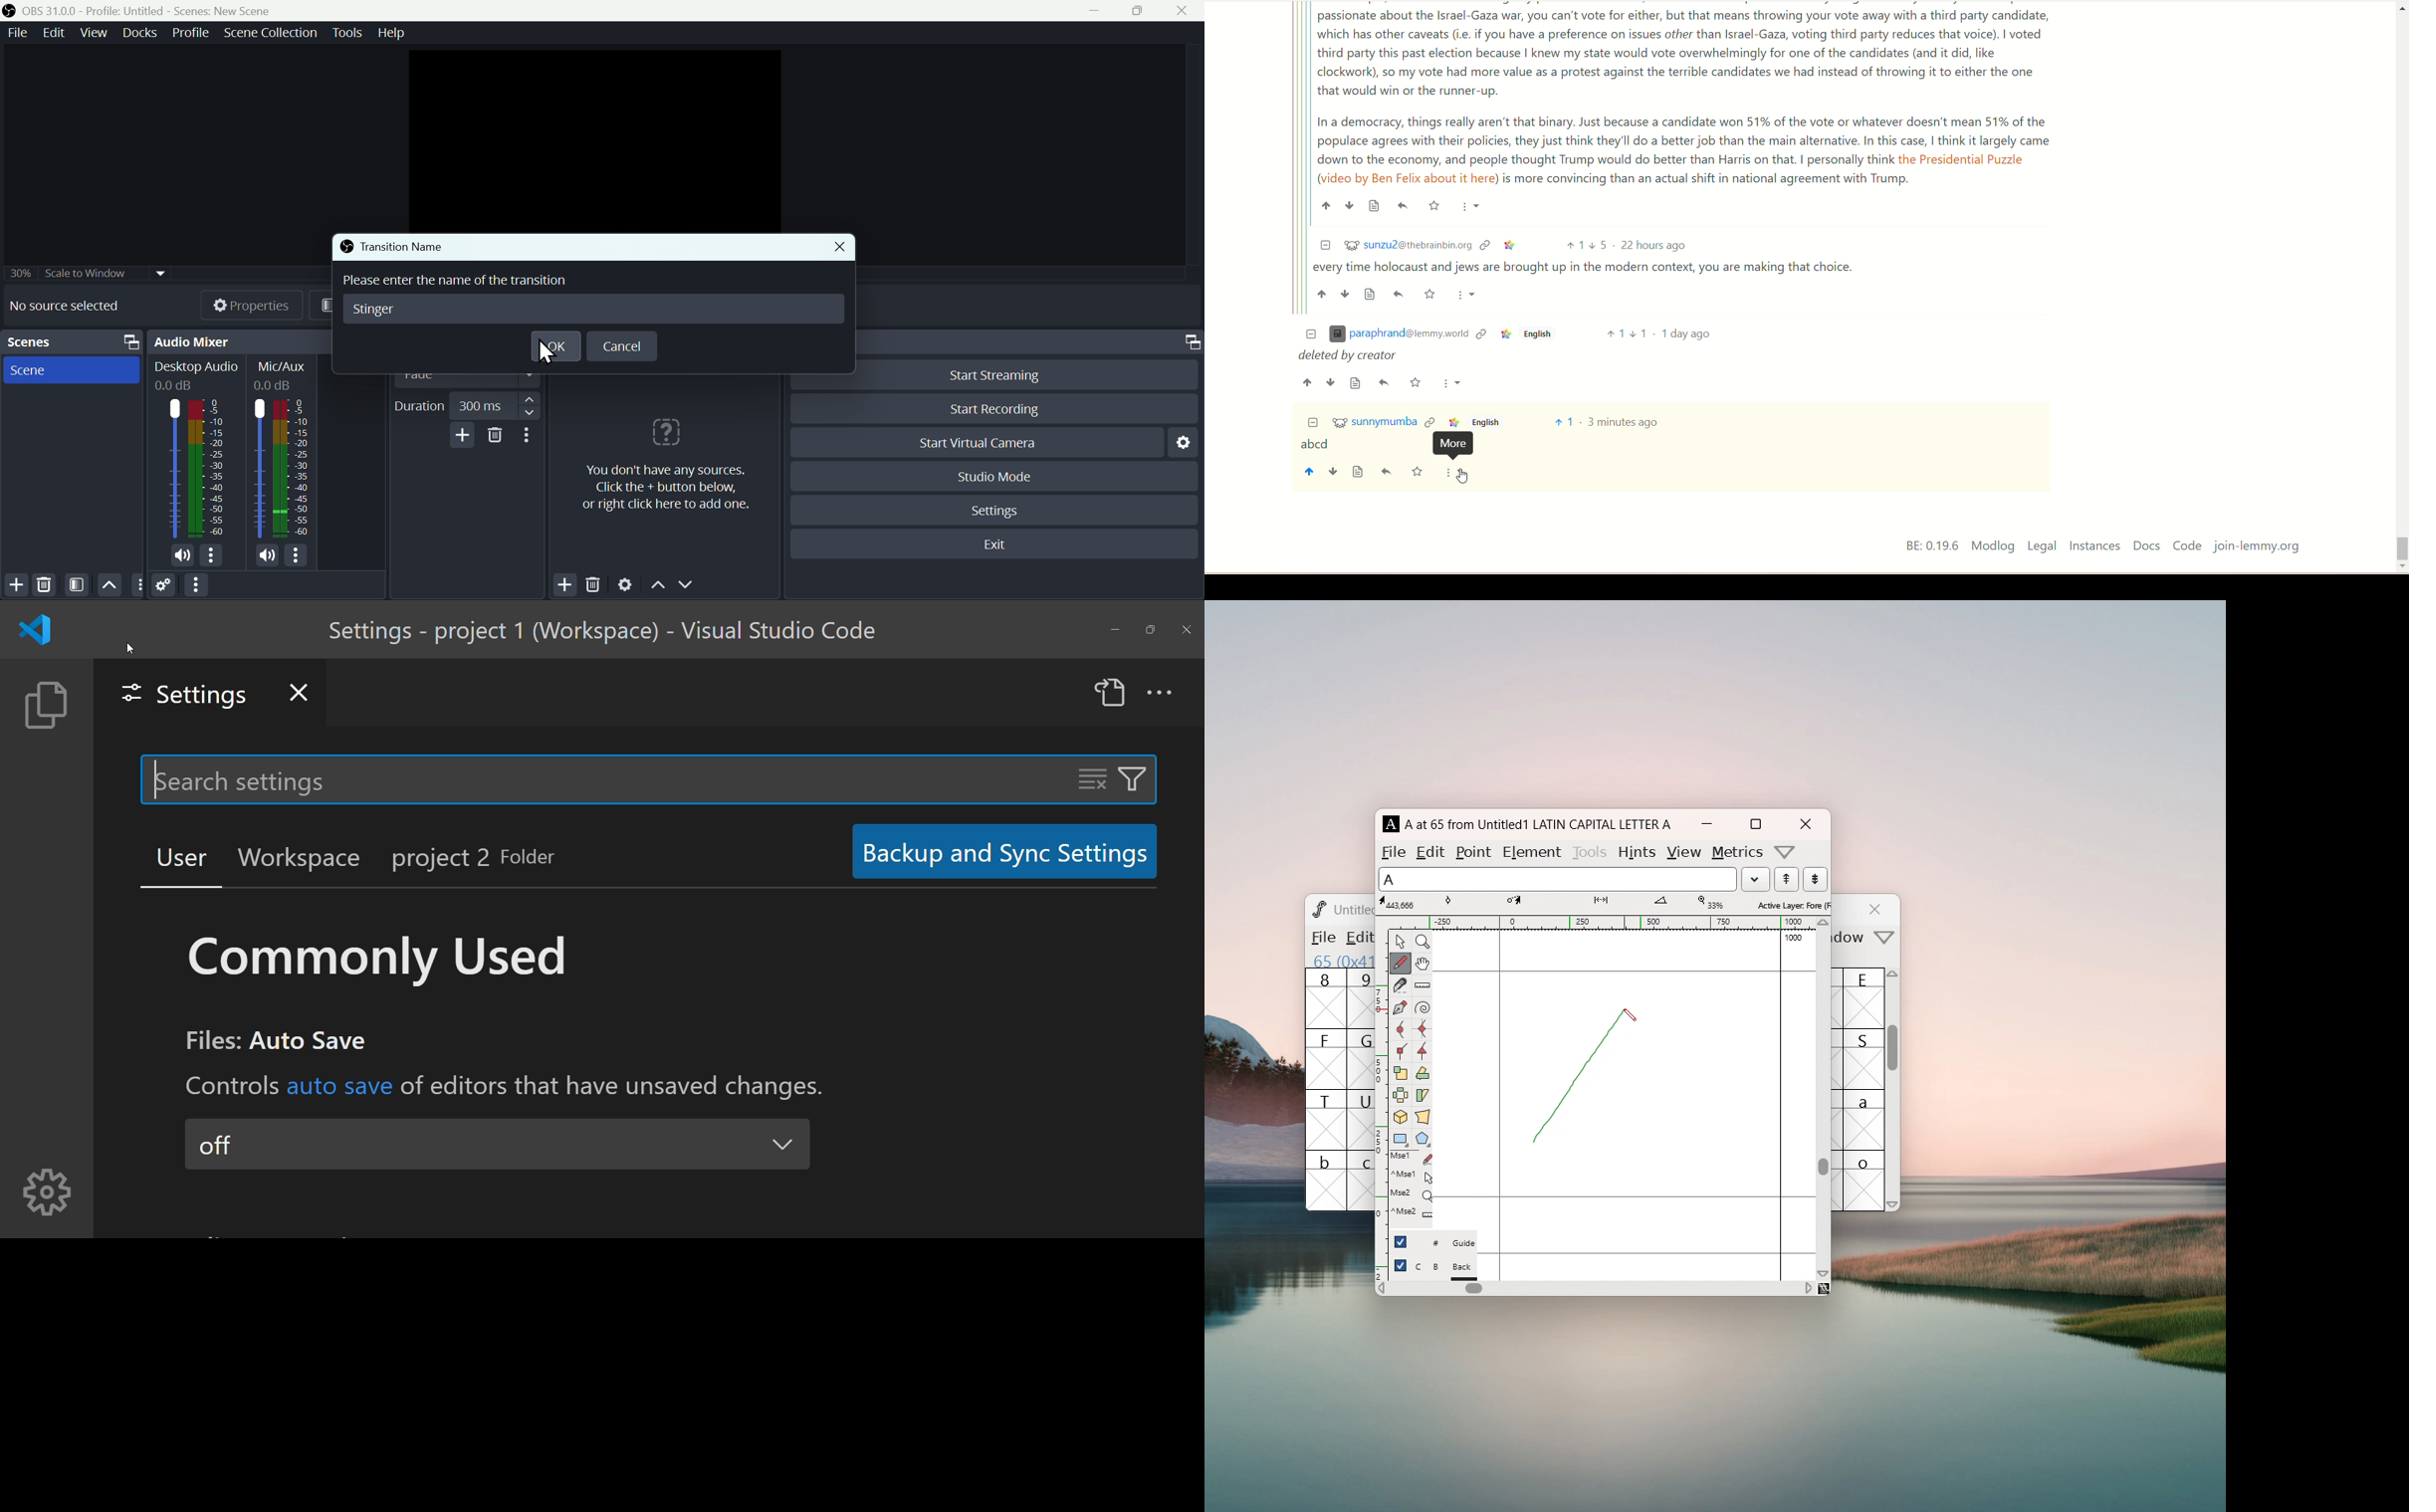 The image size is (2436, 1512). What do you see at coordinates (1587, 1077) in the screenshot?
I see `draw line` at bounding box center [1587, 1077].